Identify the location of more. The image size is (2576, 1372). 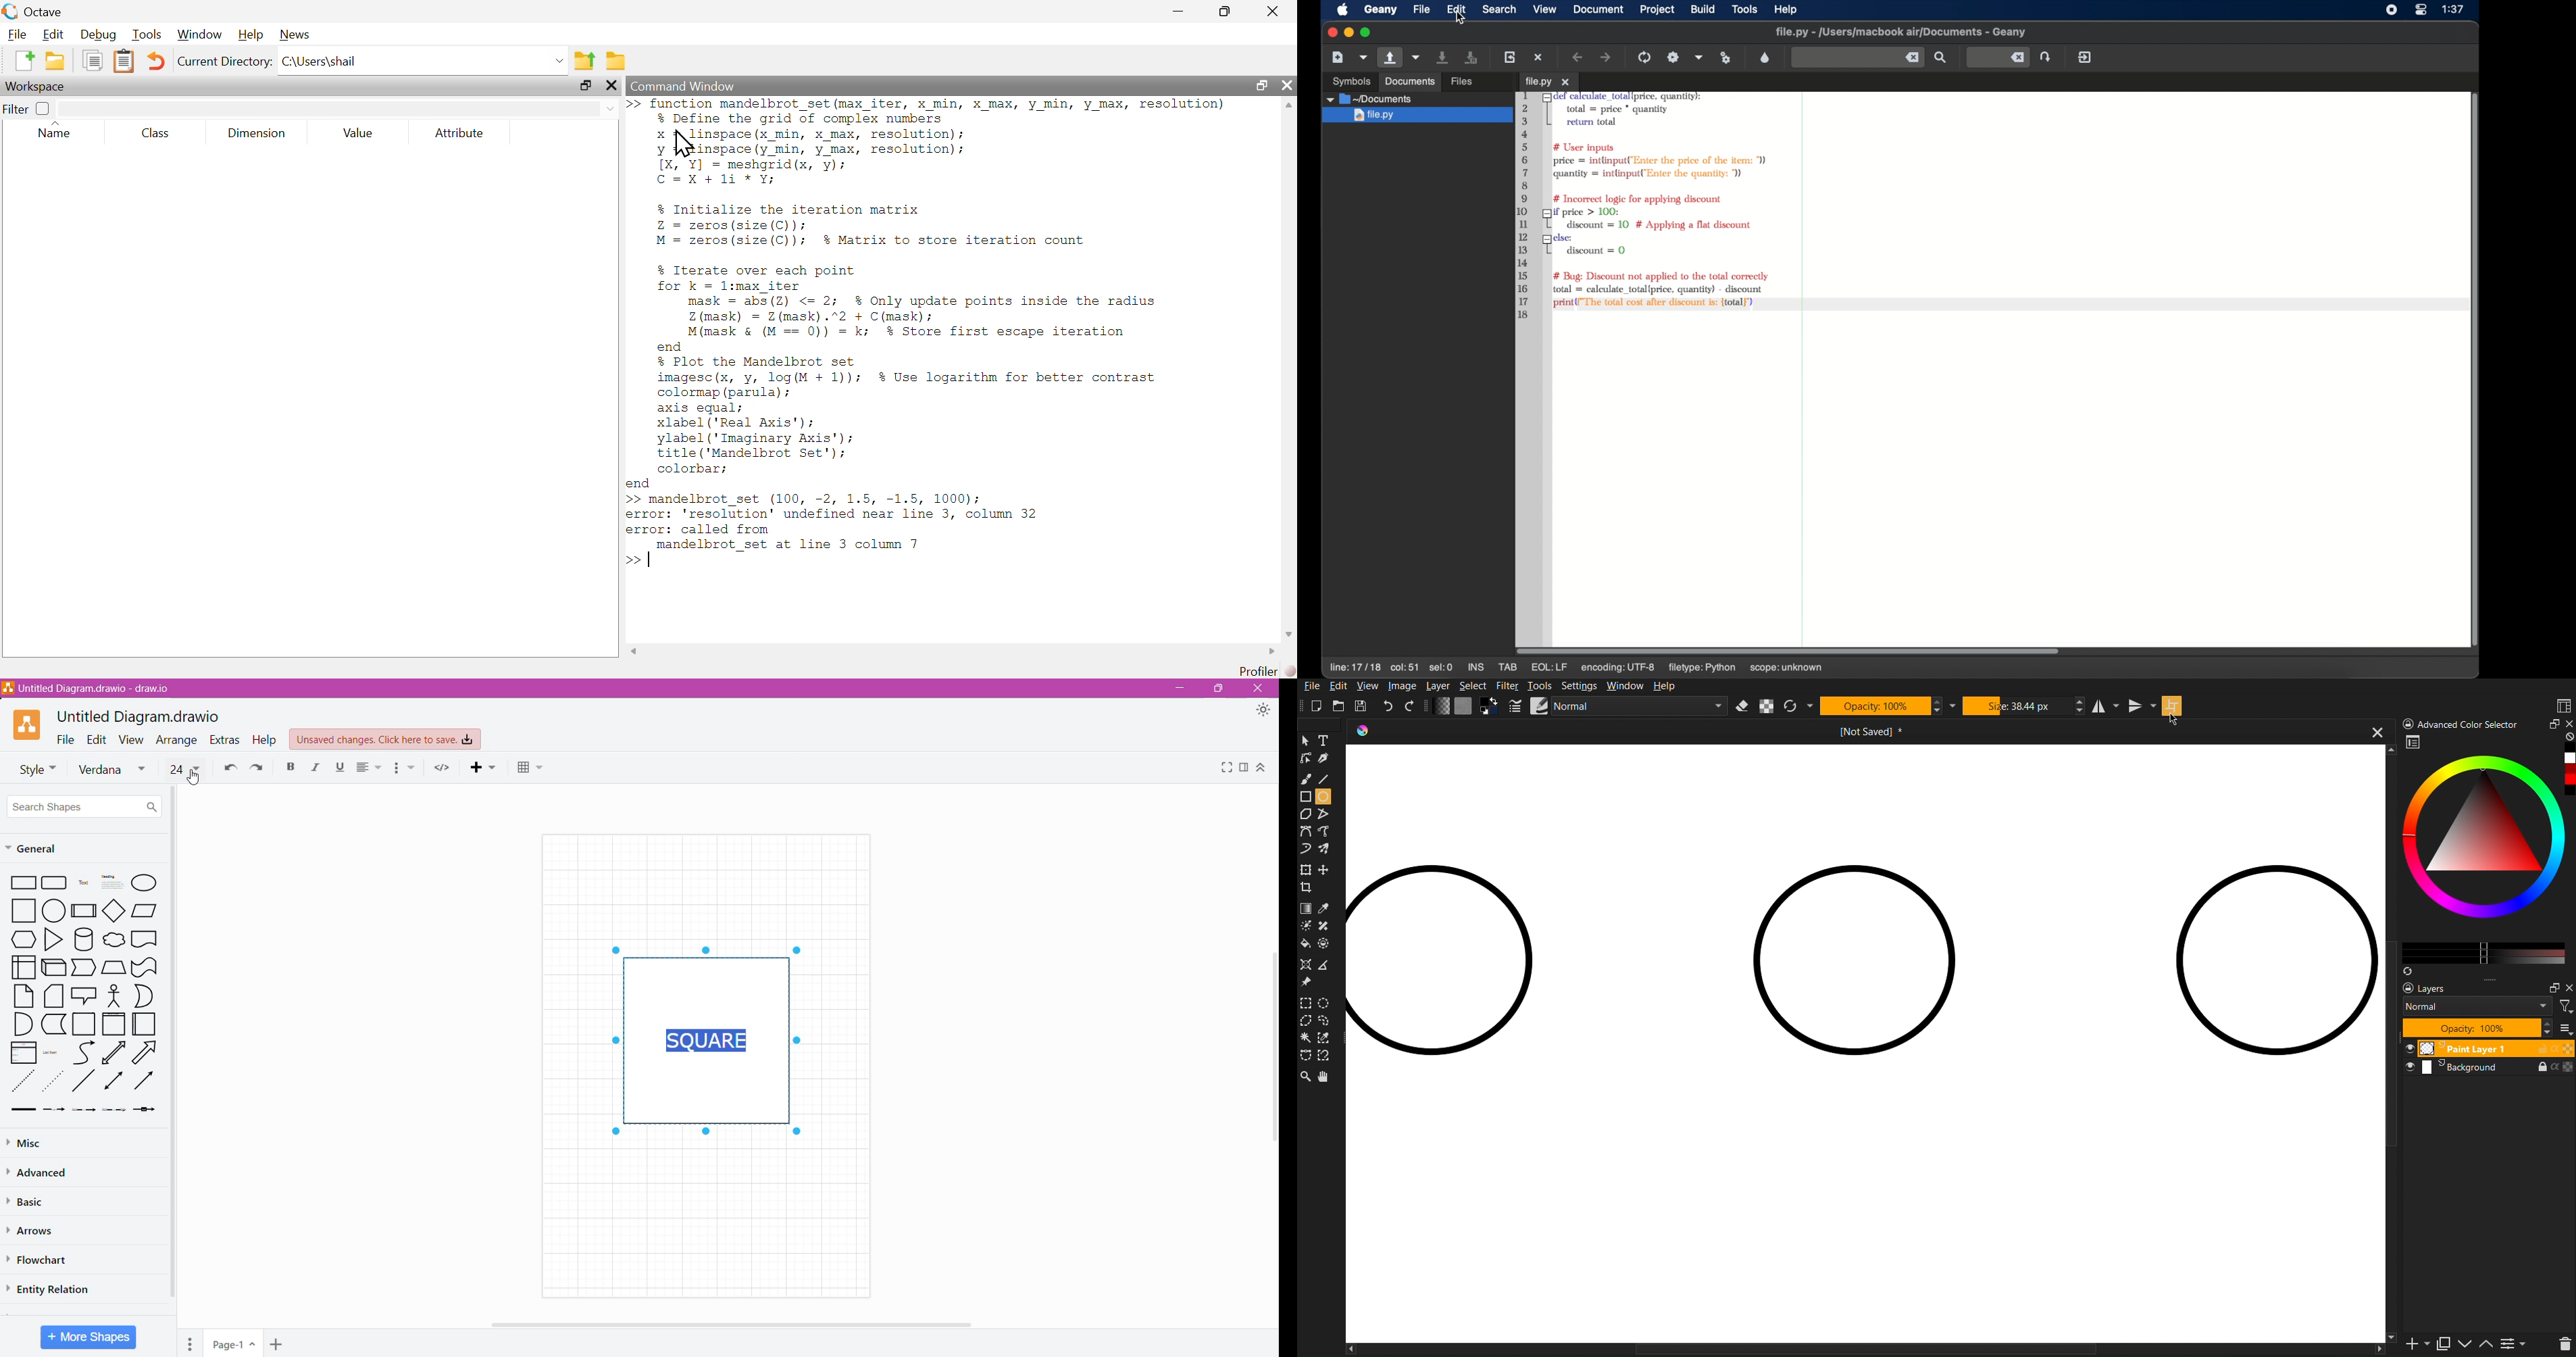
(2492, 978).